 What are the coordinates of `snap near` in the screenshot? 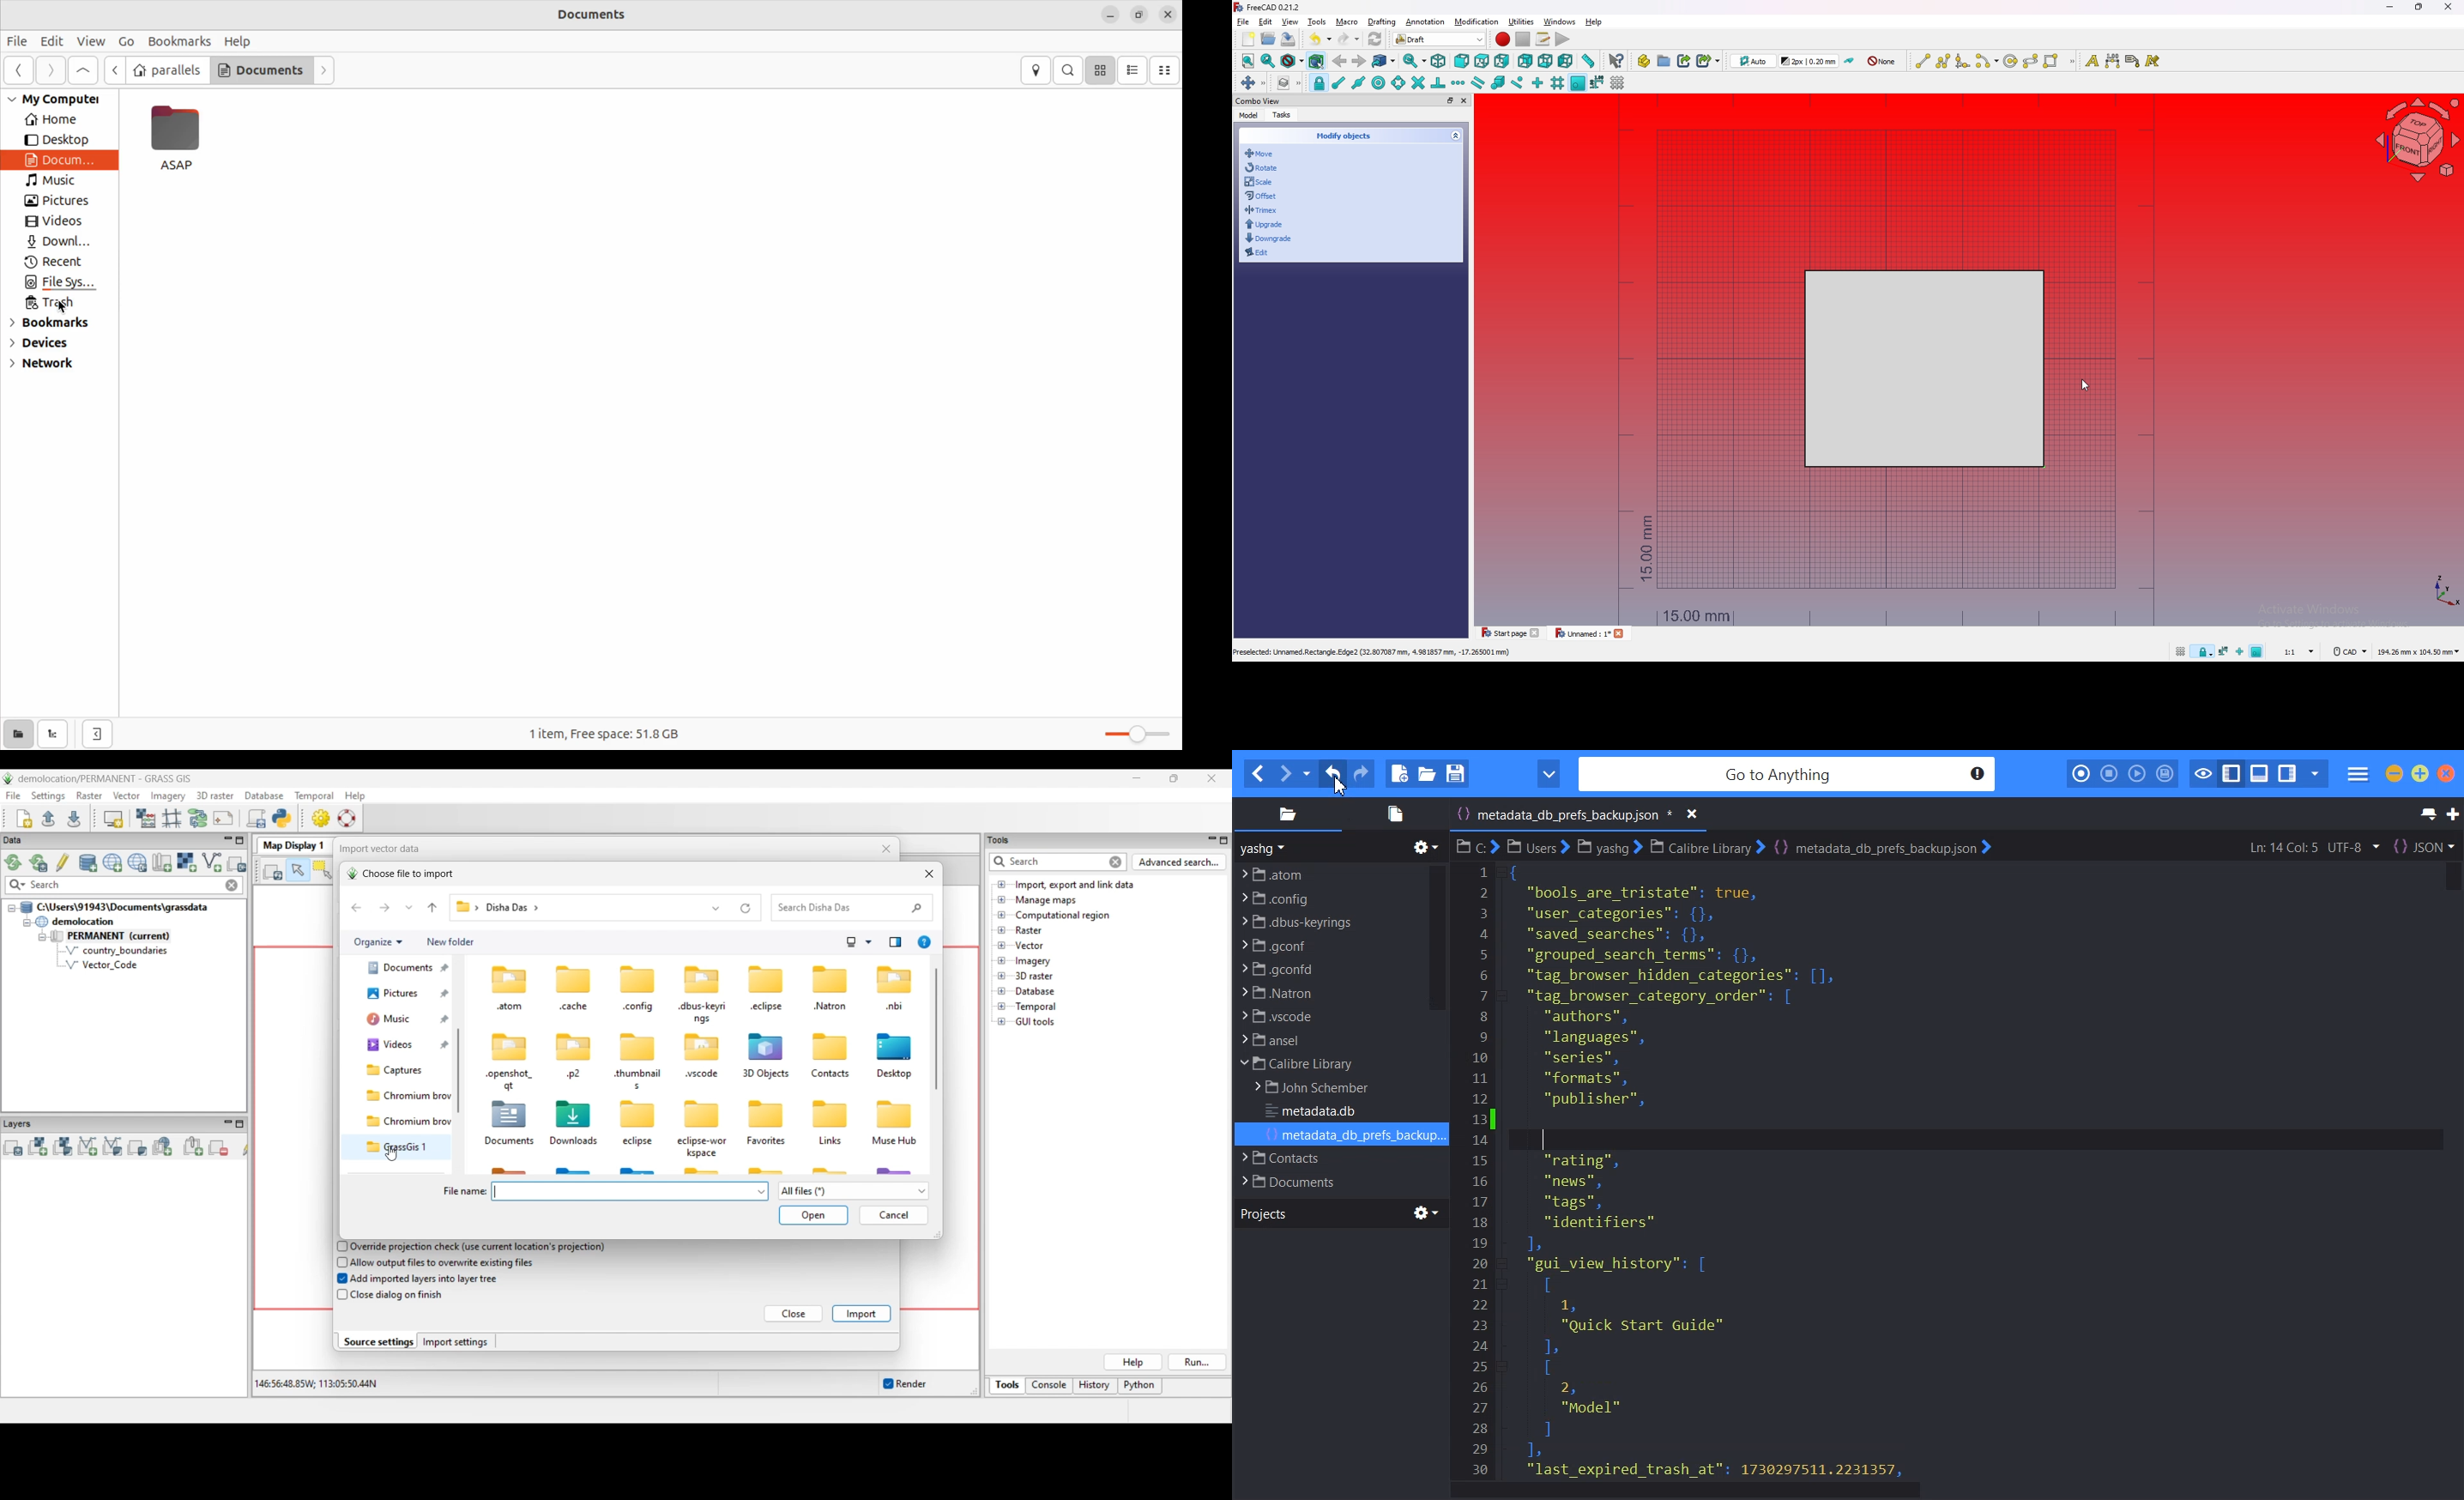 It's located at (1518, 83).